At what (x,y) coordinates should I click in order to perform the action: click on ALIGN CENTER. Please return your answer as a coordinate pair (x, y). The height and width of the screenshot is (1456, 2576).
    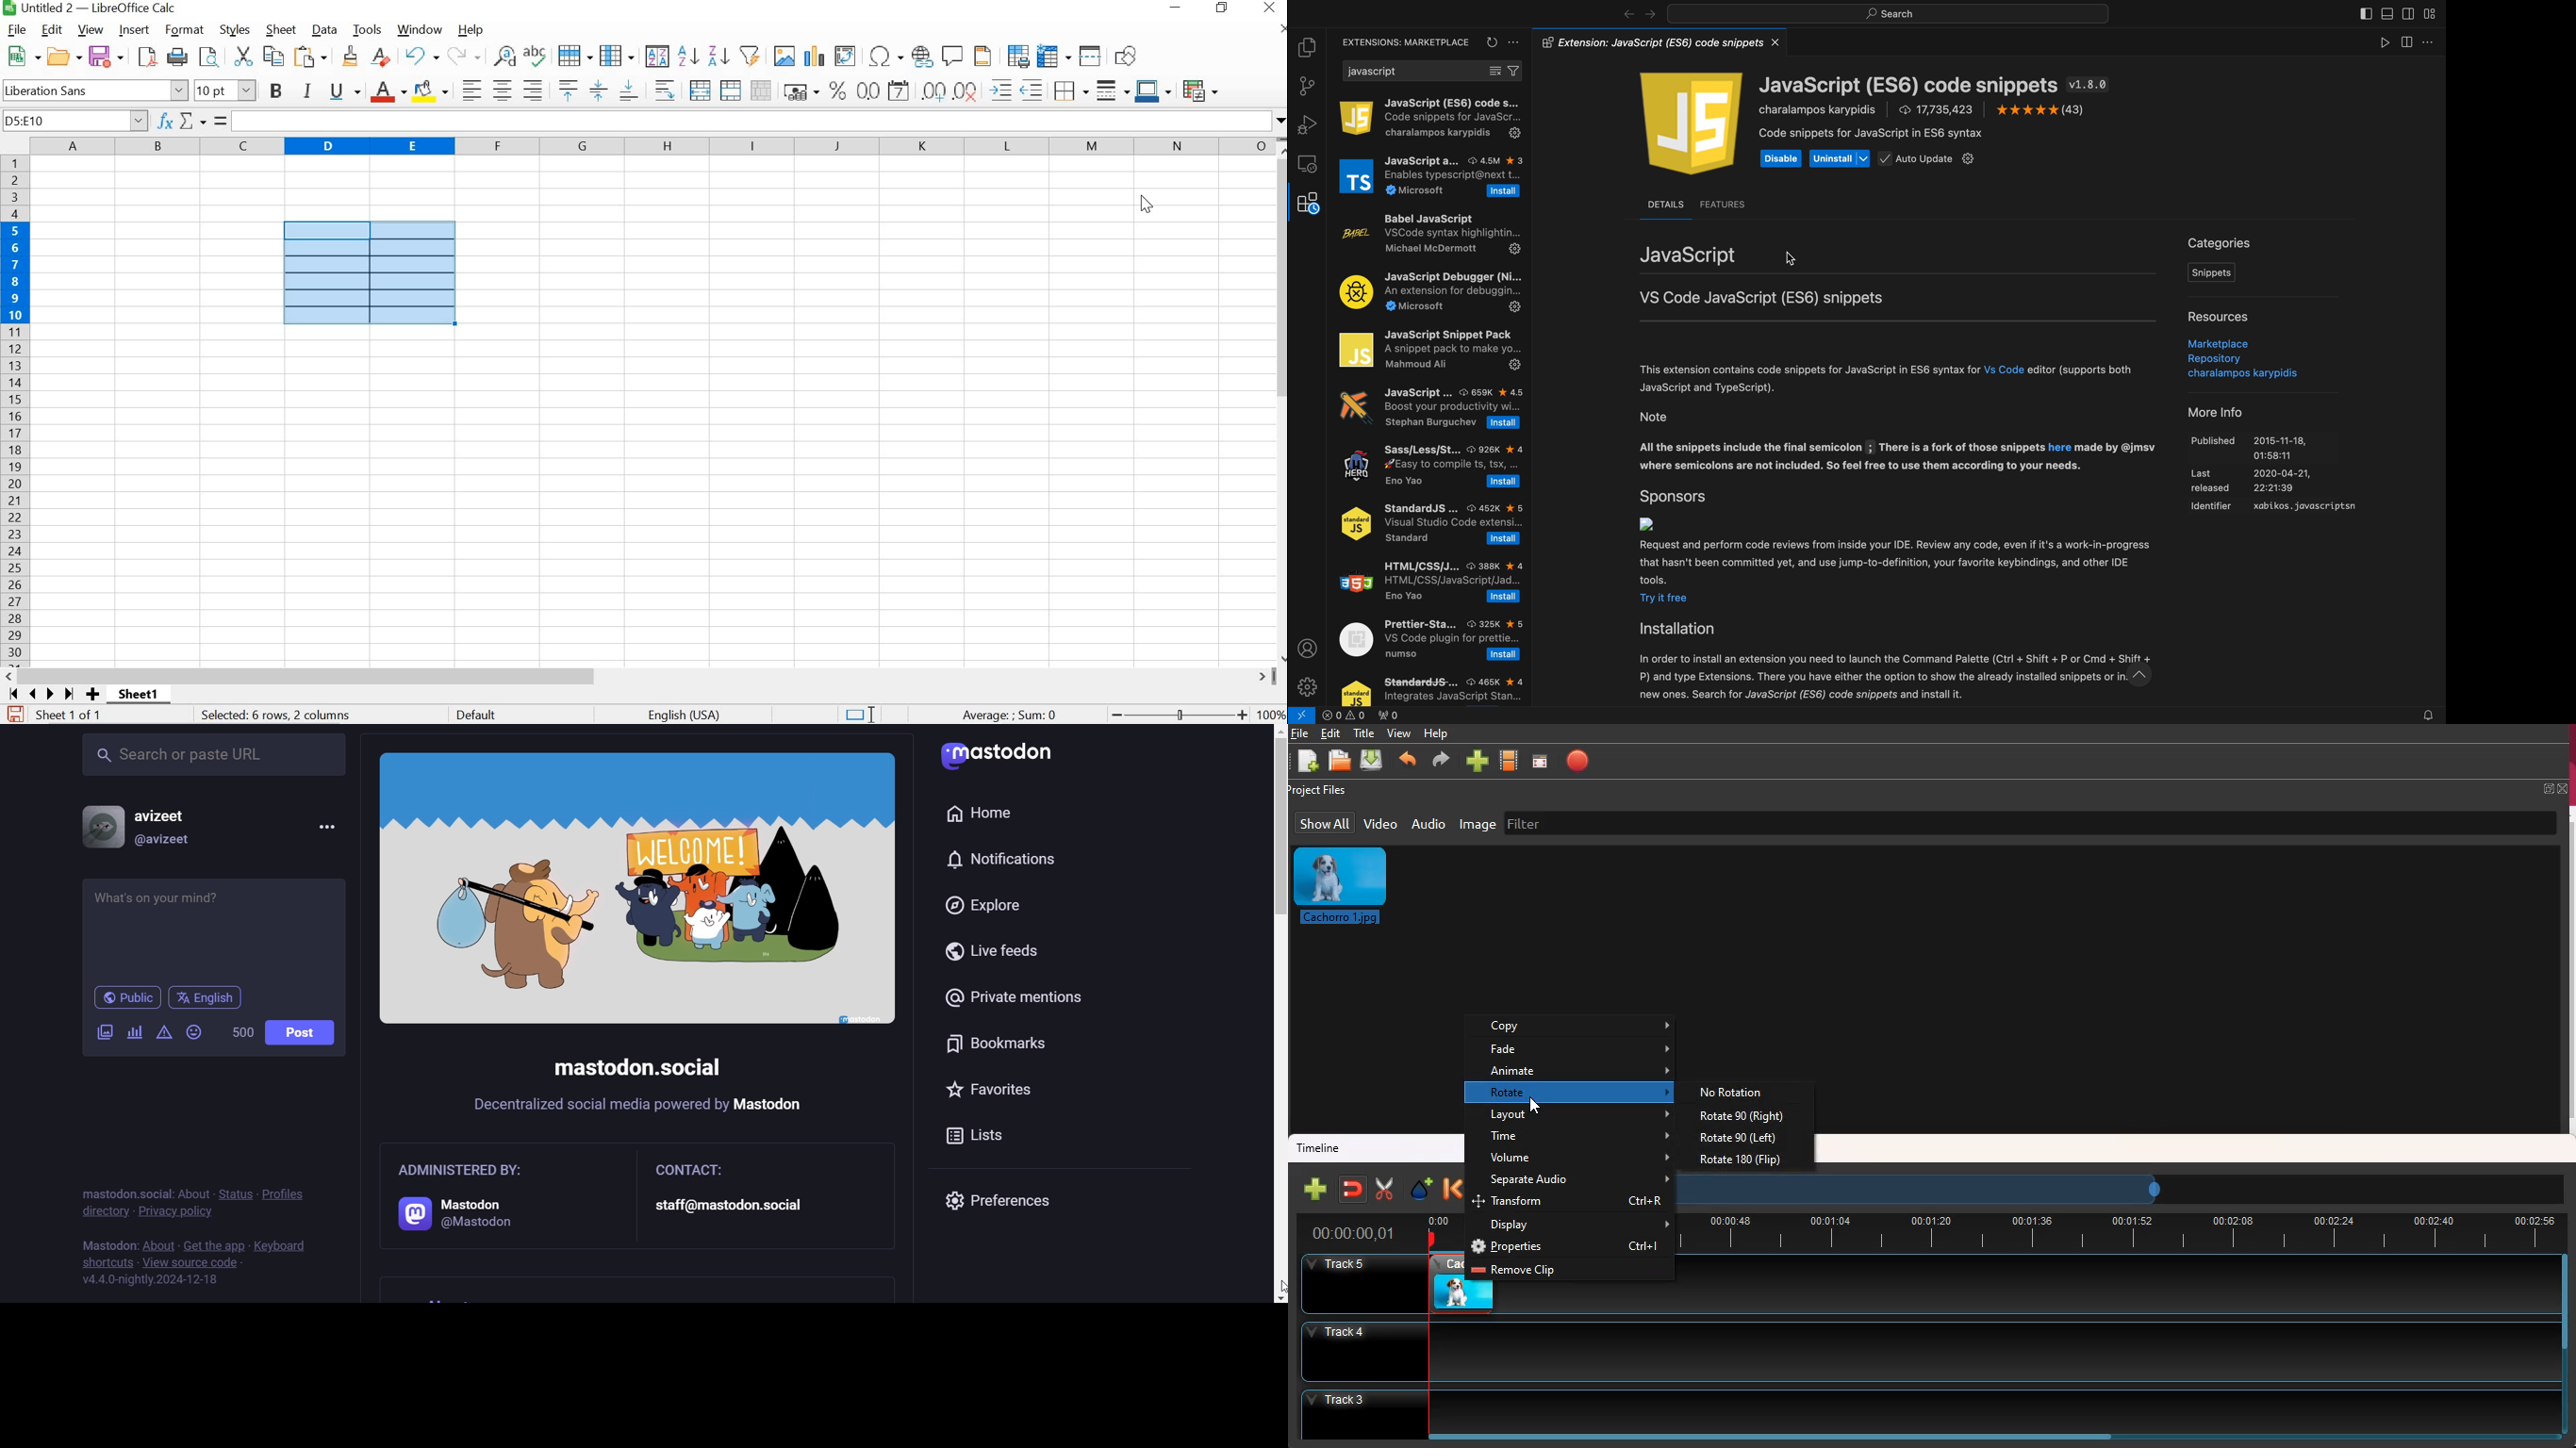
    Looking at the image, I should click on (502, 90).